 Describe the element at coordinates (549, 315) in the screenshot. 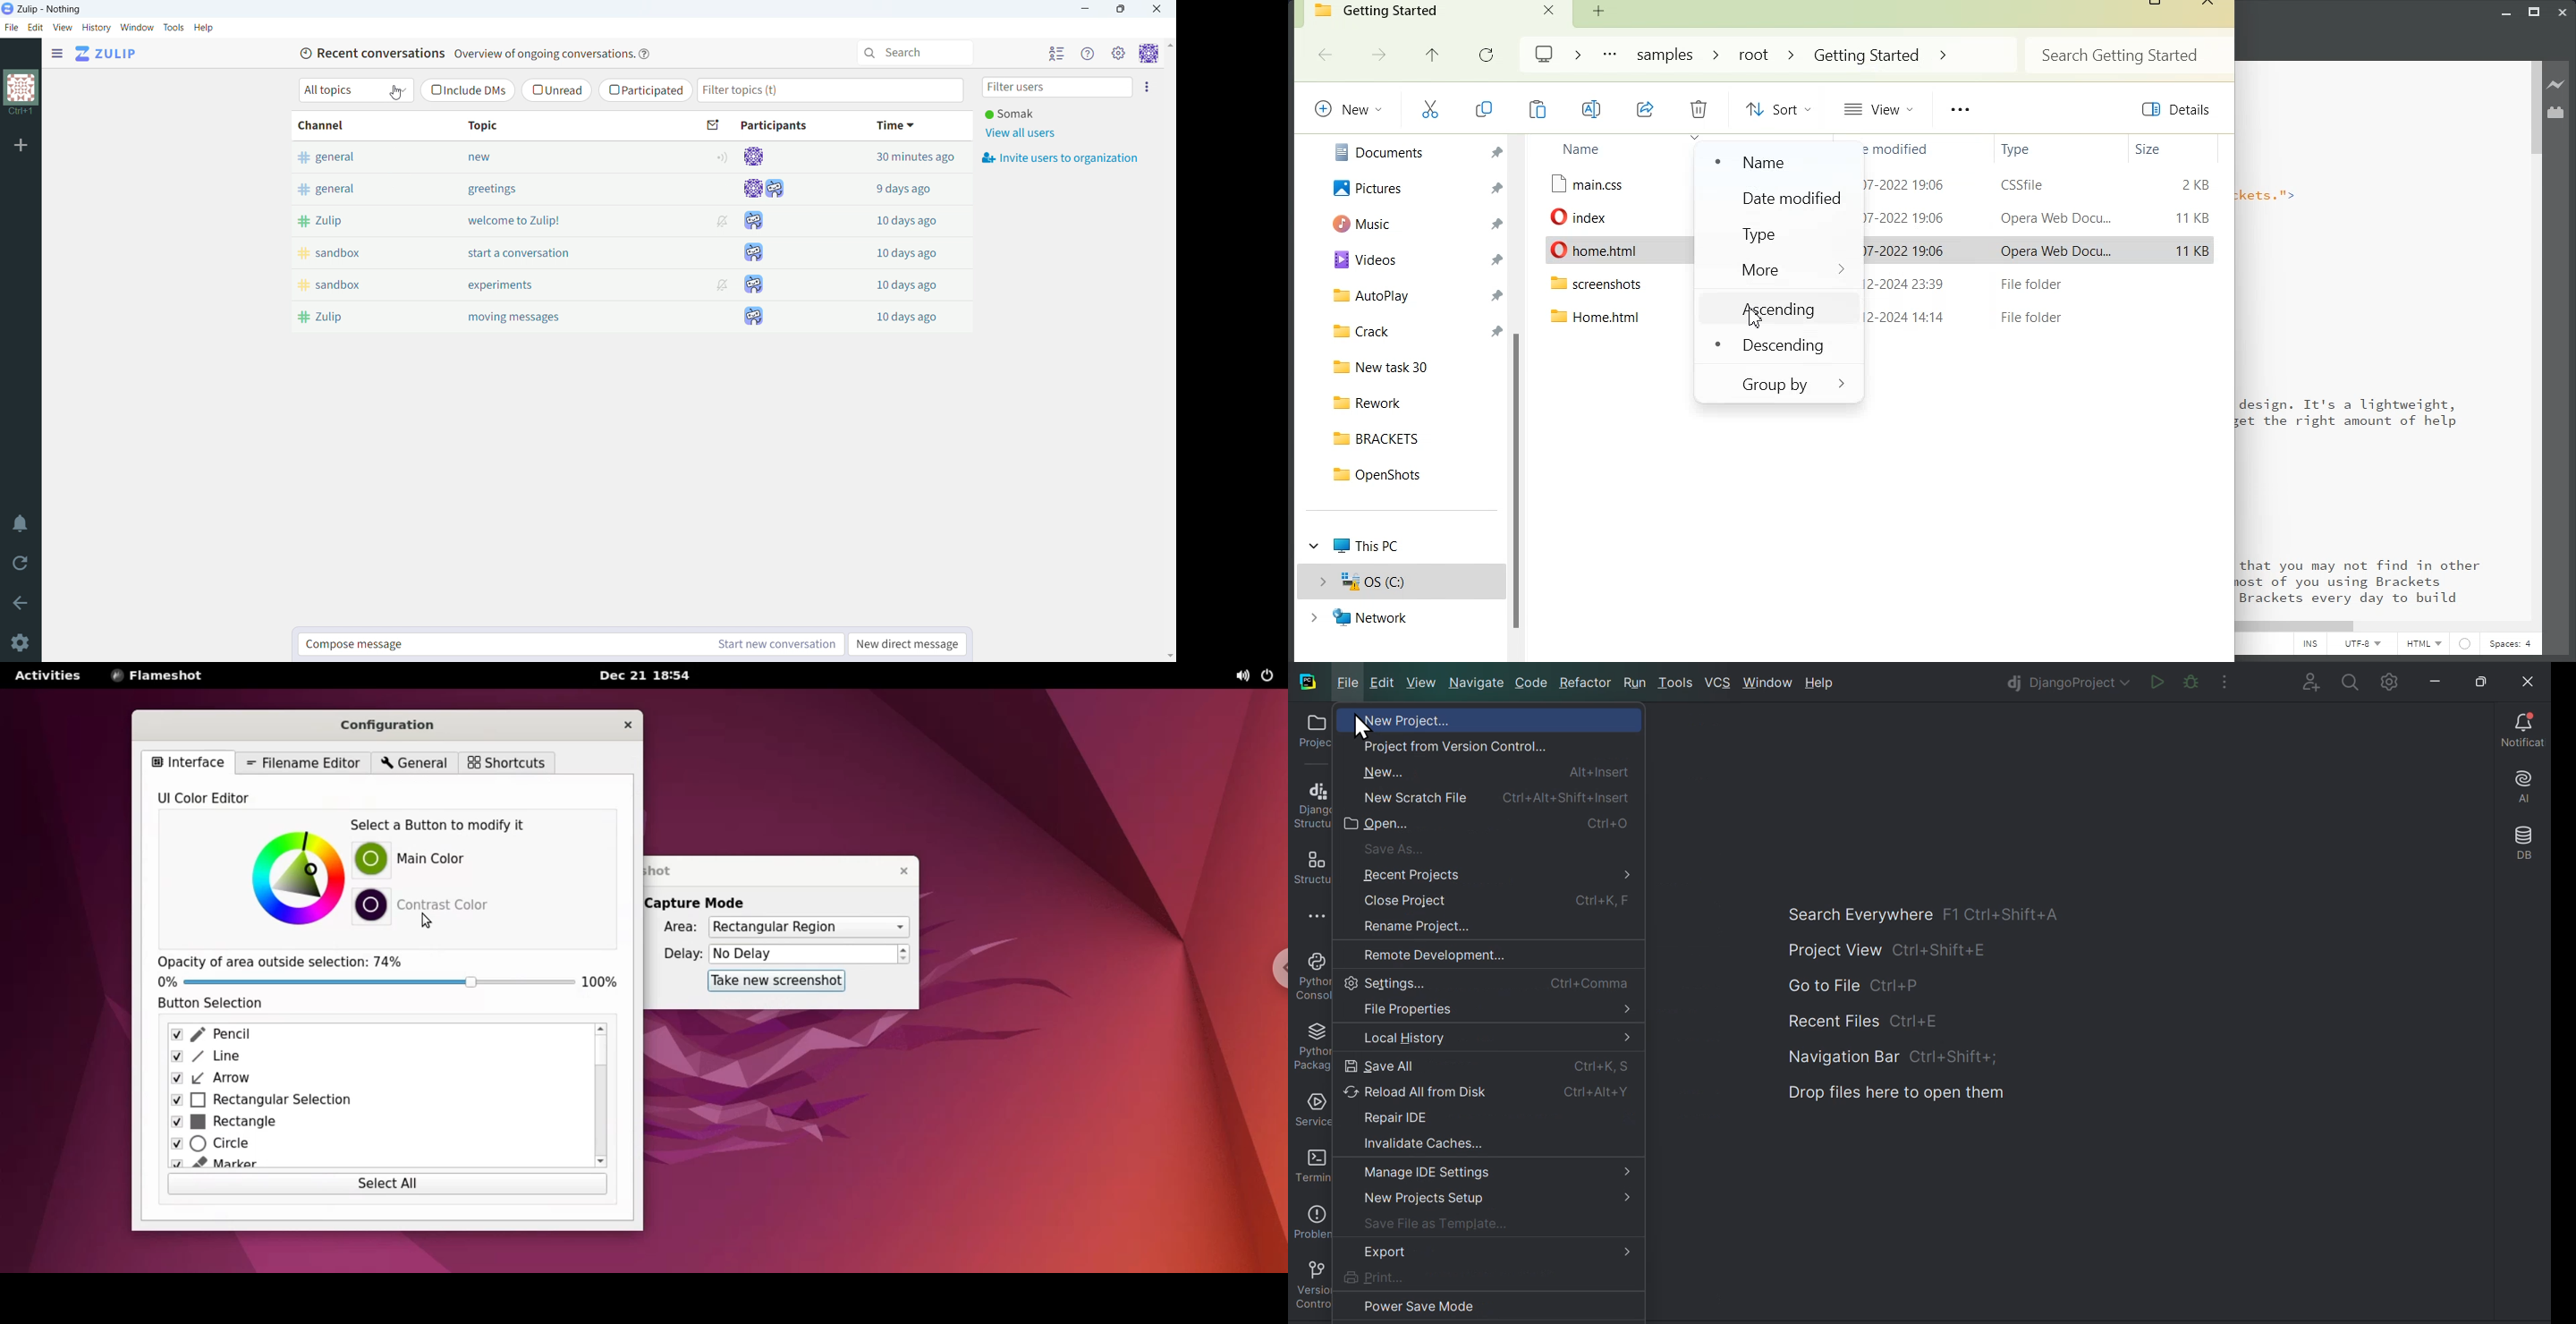

I see `moving messages` at that location.